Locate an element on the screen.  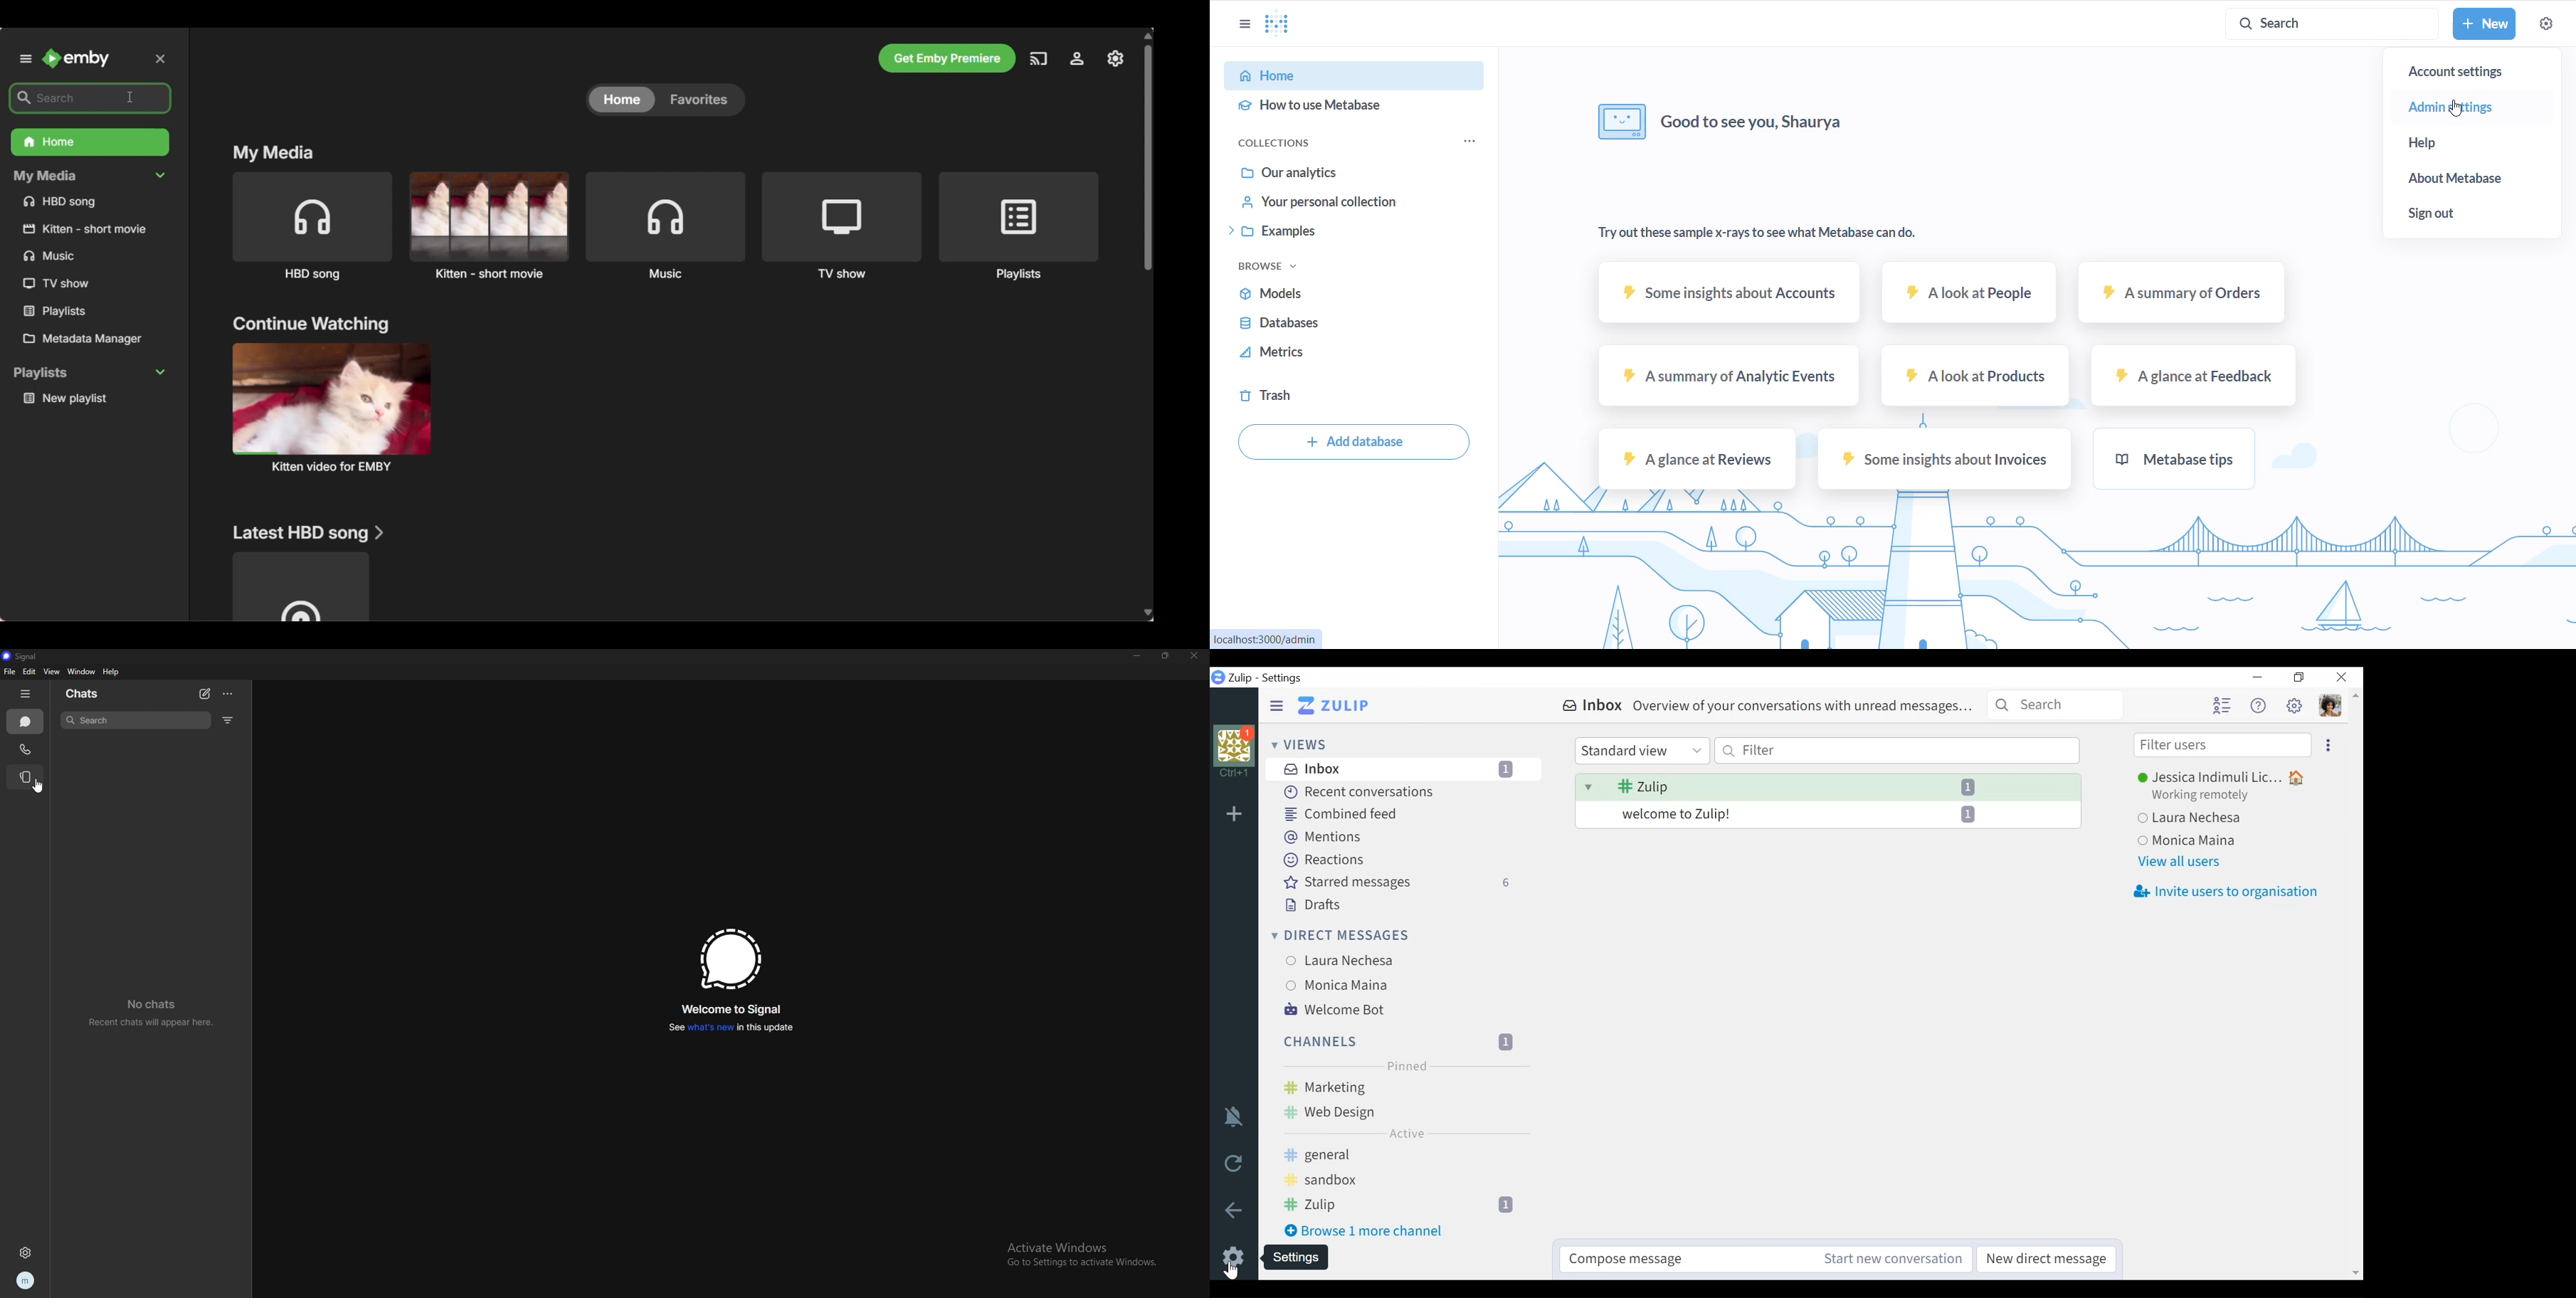
Filter is located at coordinates (1898, 749).